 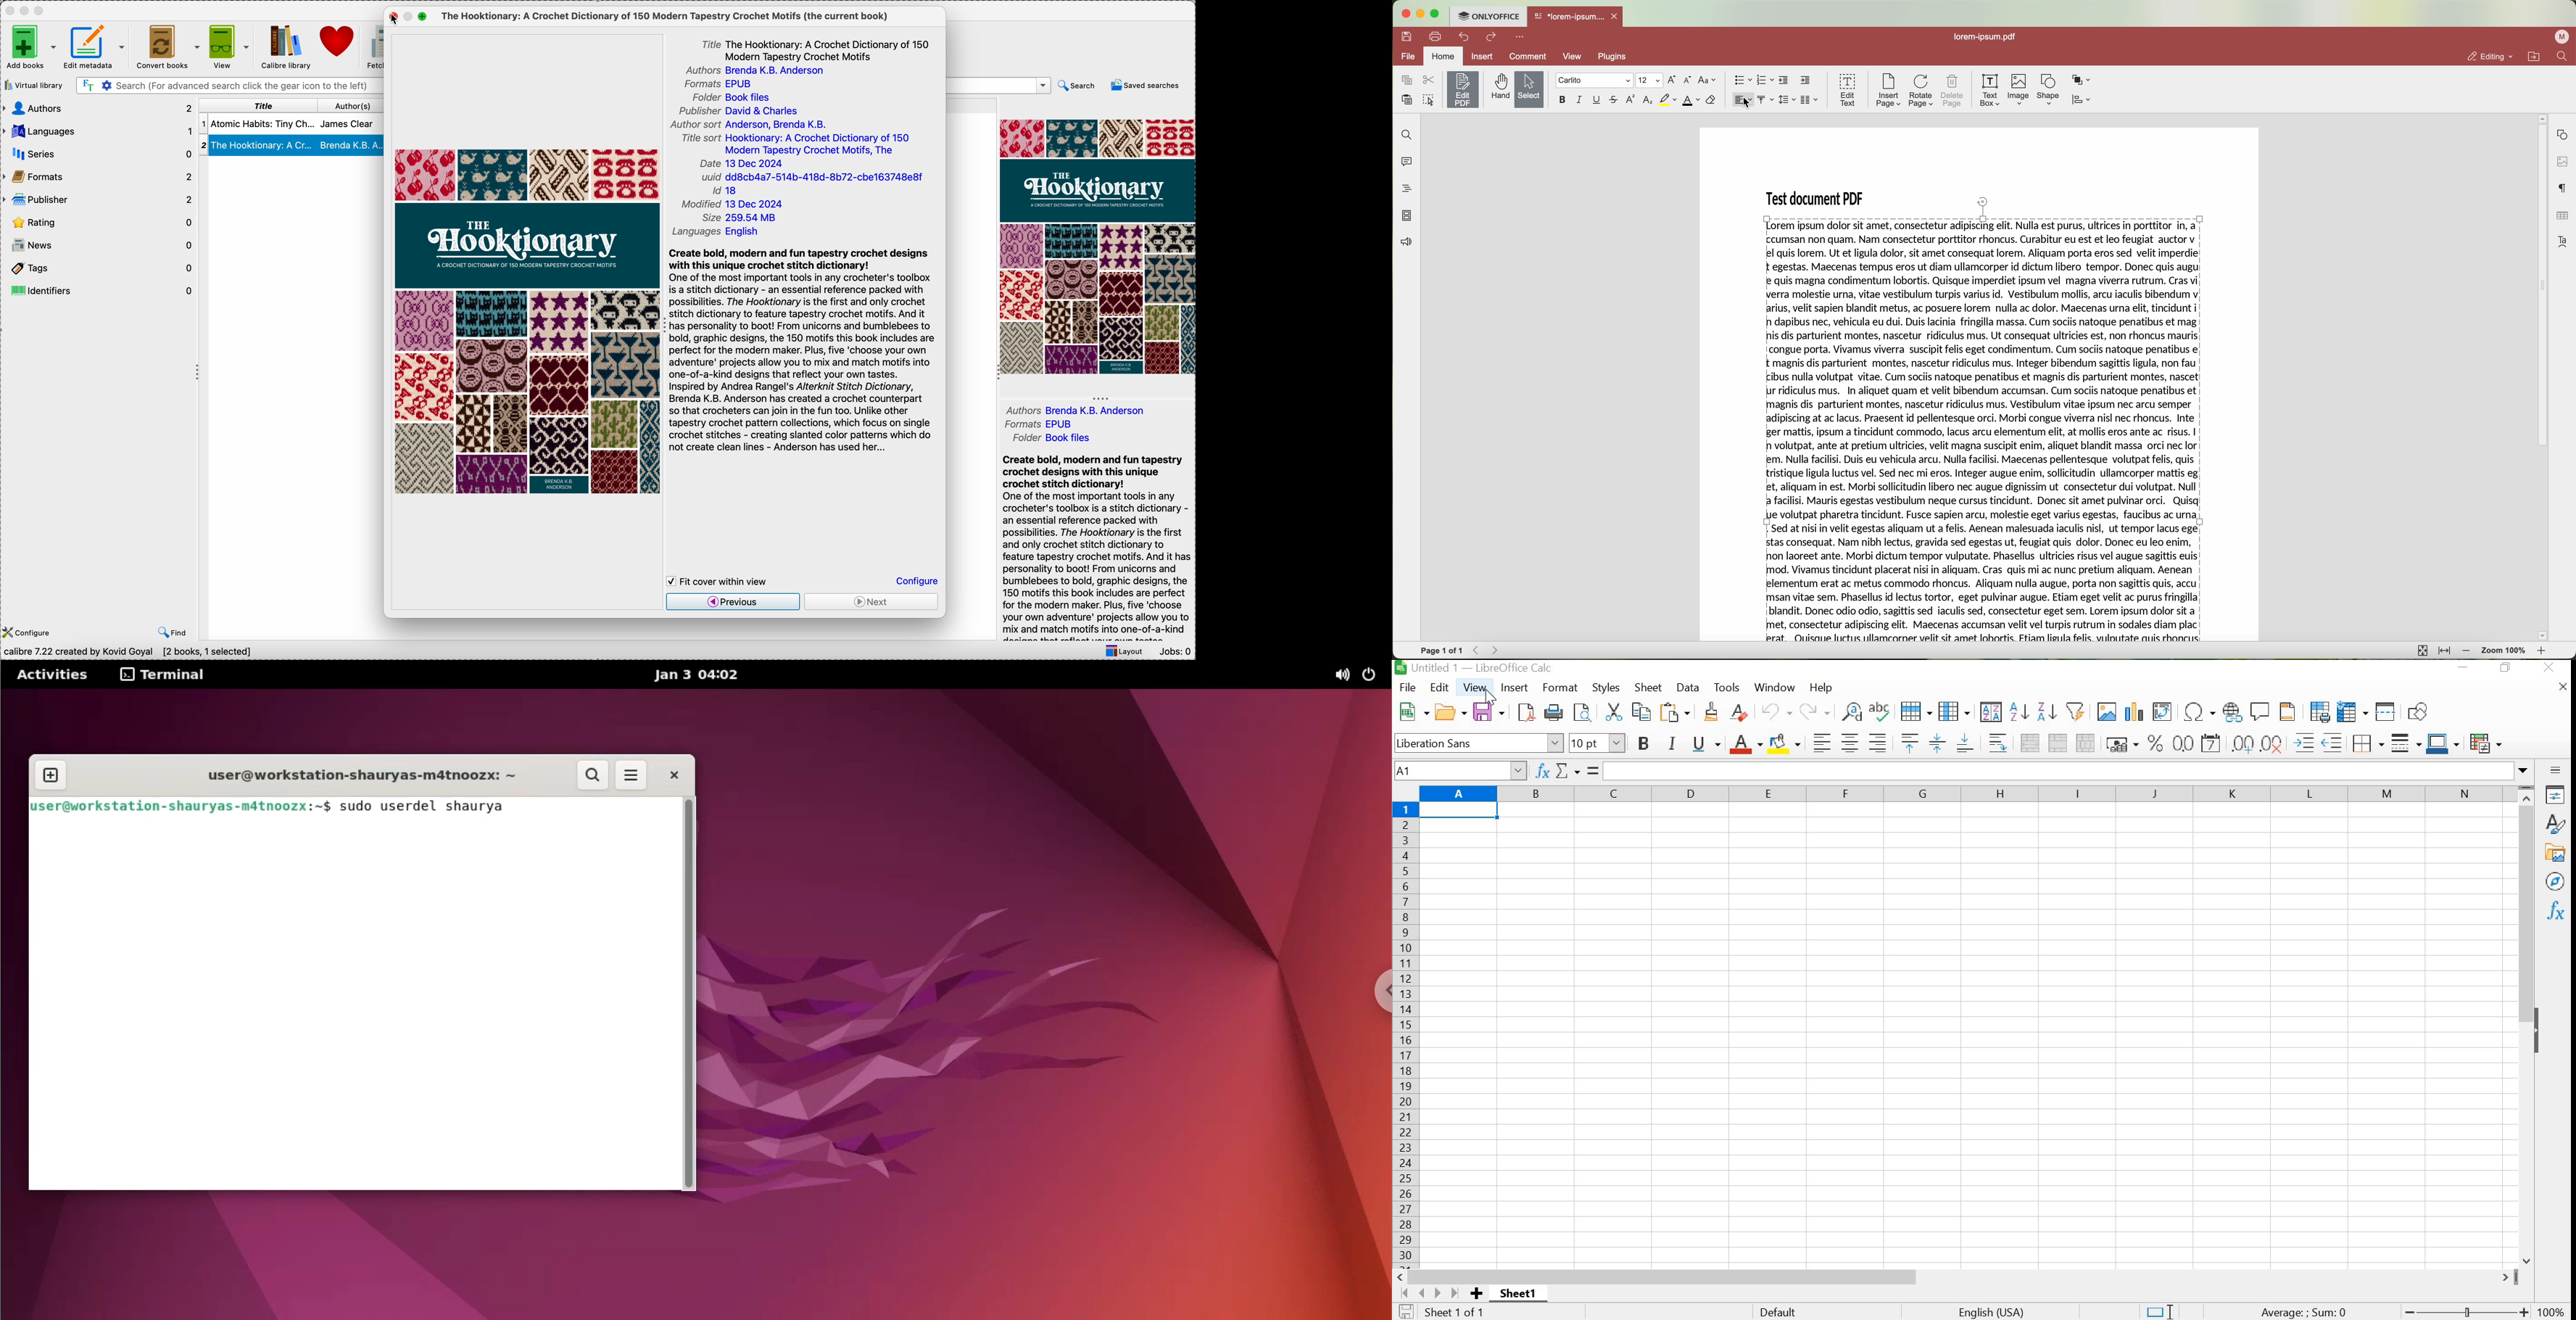 What do you see at coordinates (1406, 186) in the screenshot?
I see `heading` at bounding box center [1406, 186].